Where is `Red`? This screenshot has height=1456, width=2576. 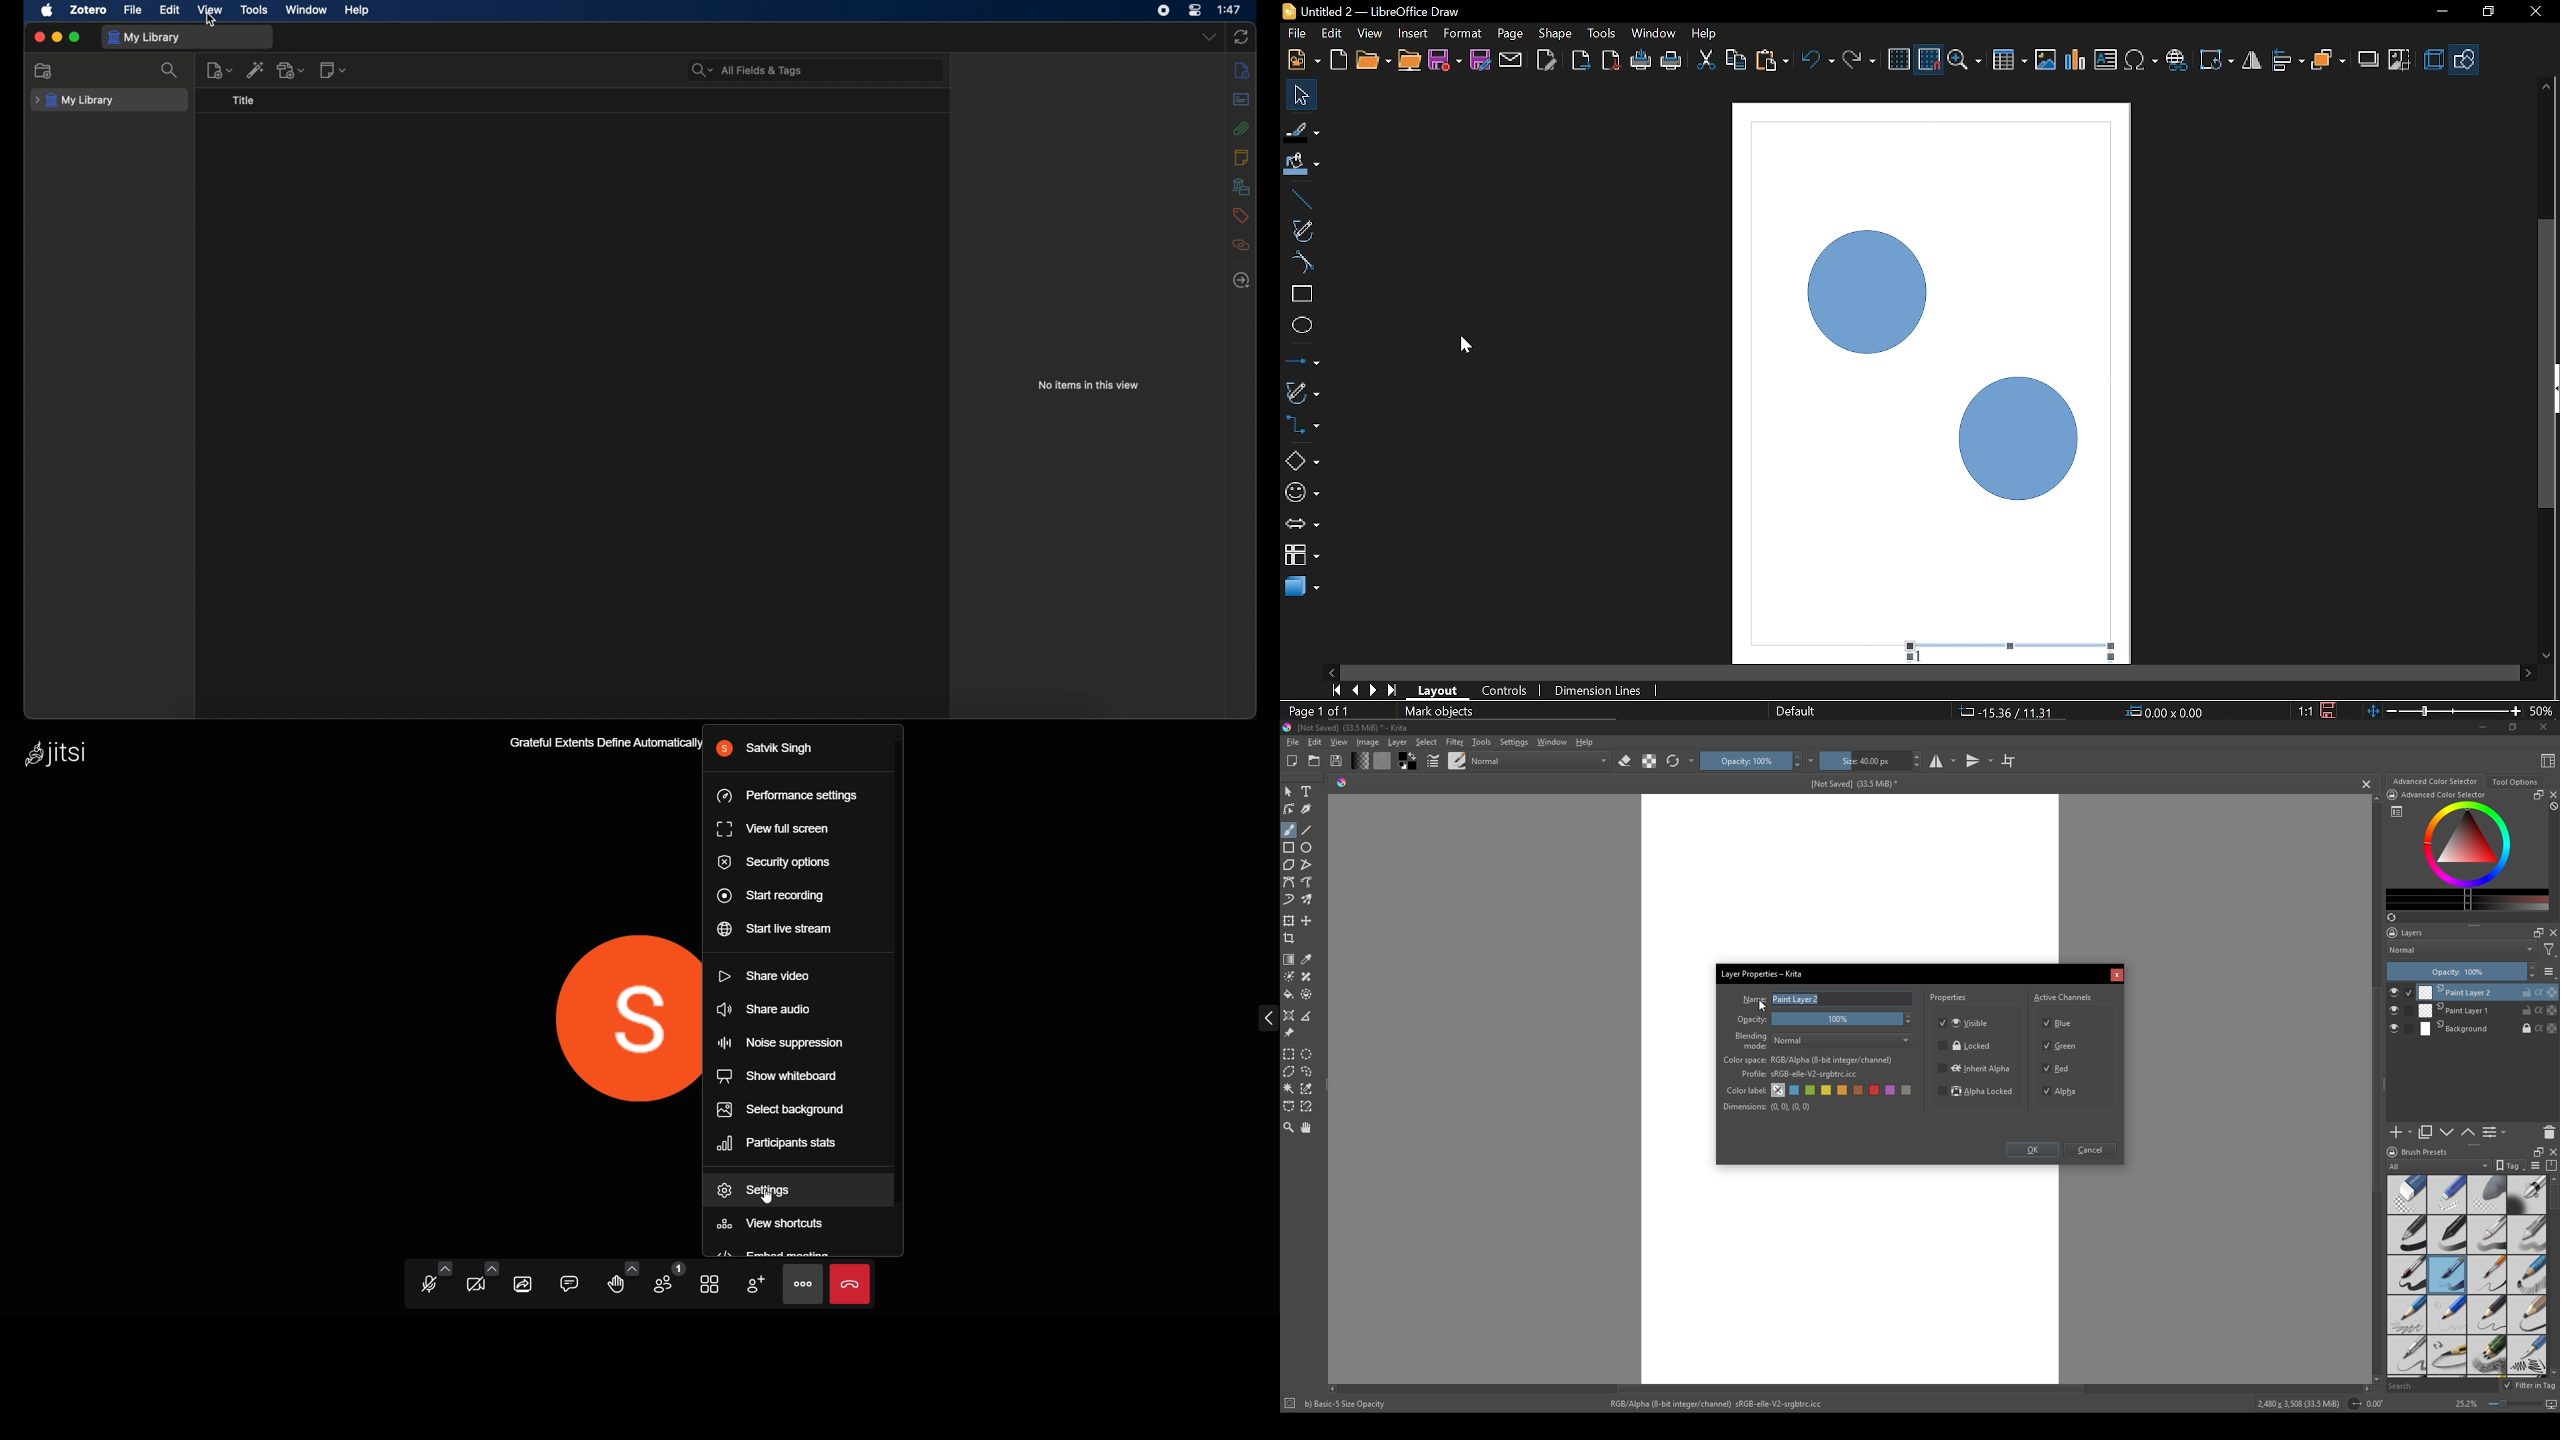 Red is located at coordinates (2058, 1067).